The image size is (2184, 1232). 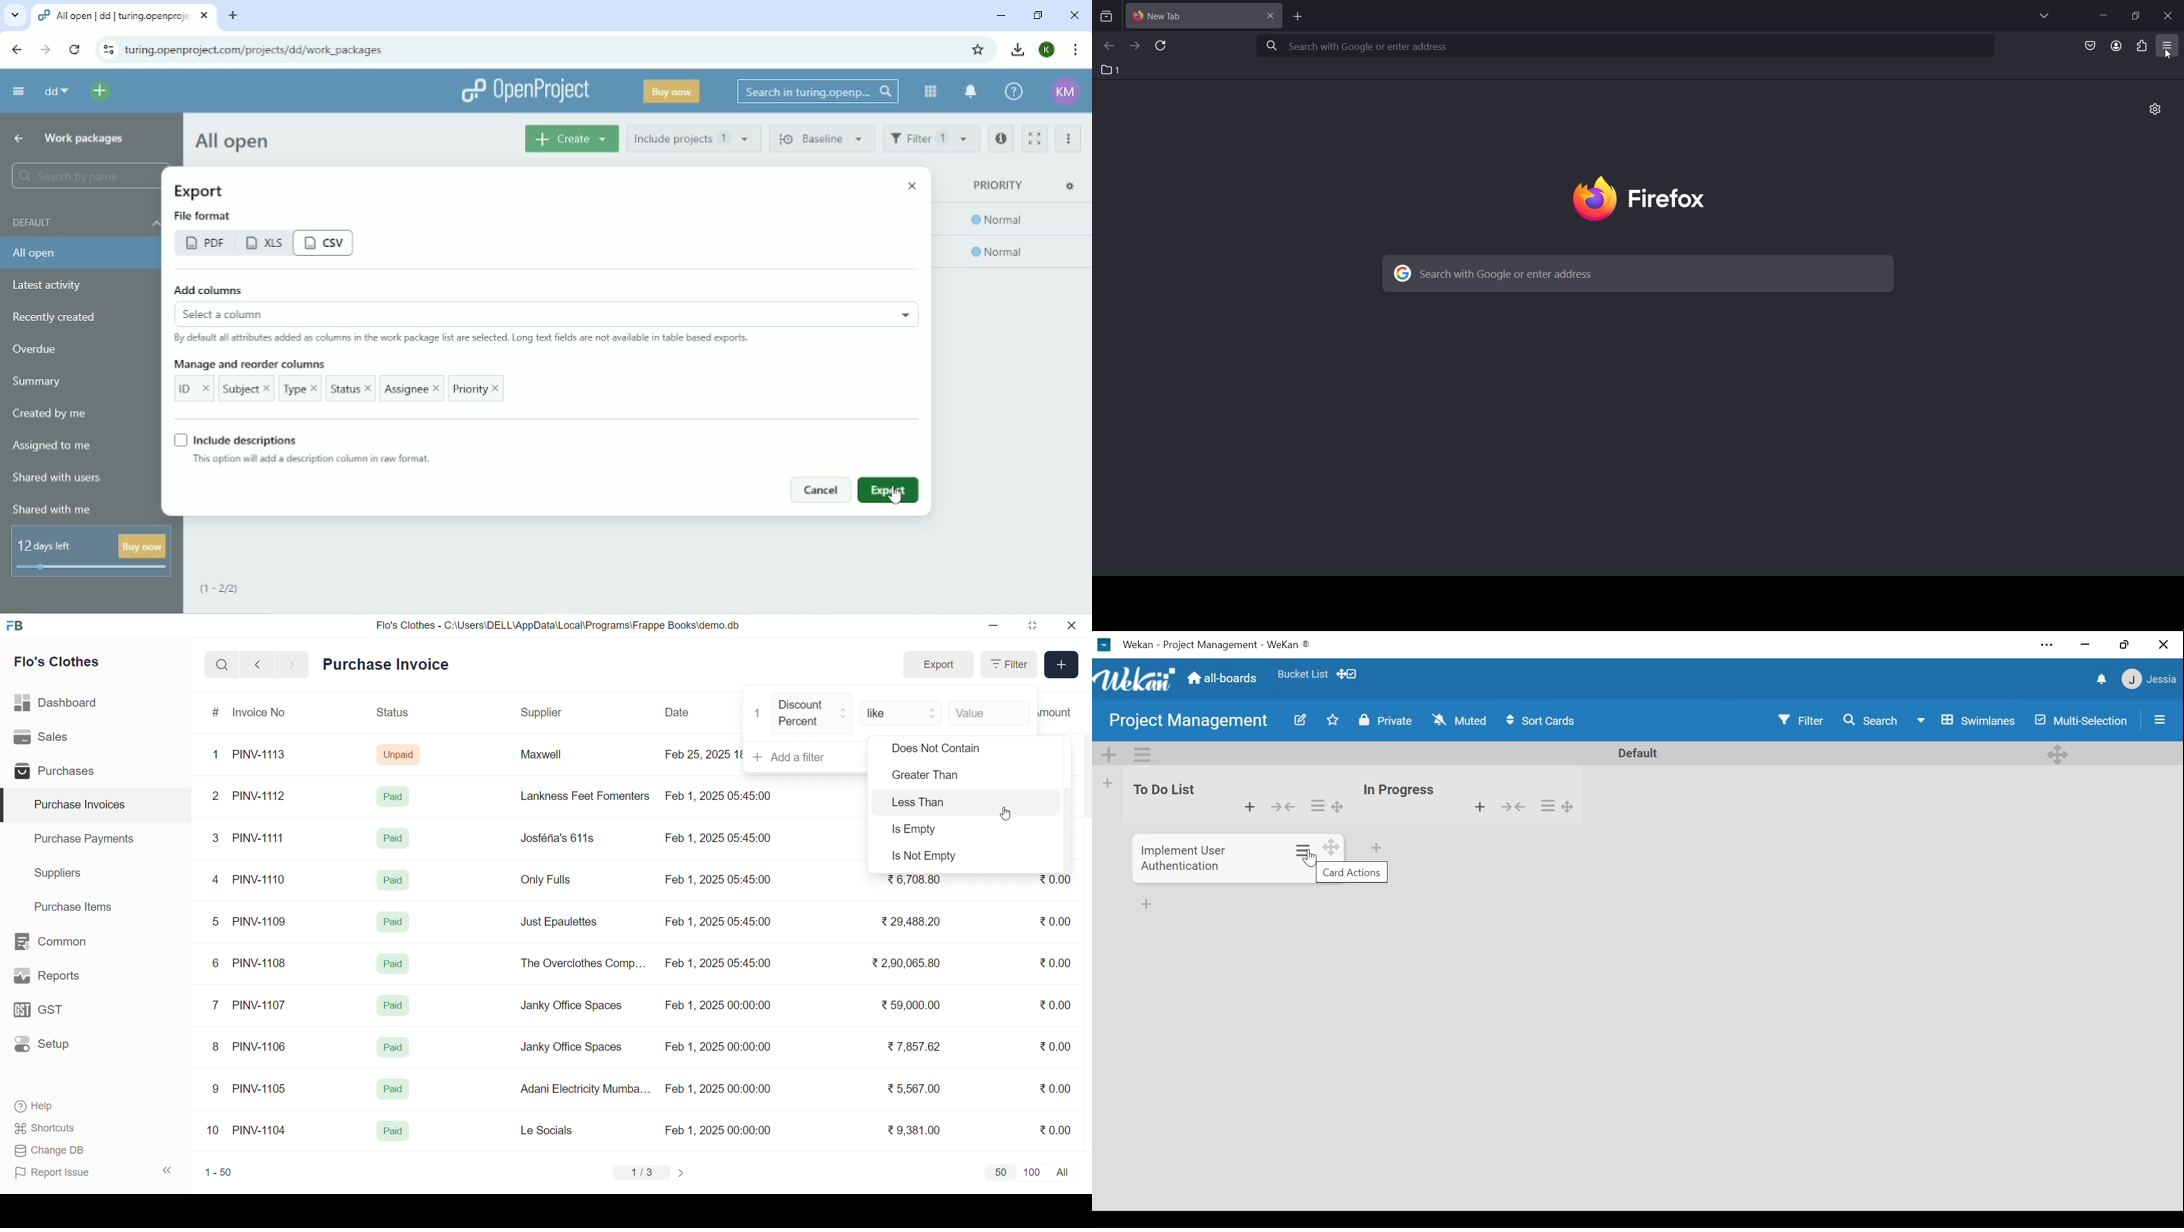 I want to click on Invoice No, so click(x=263, y=713).